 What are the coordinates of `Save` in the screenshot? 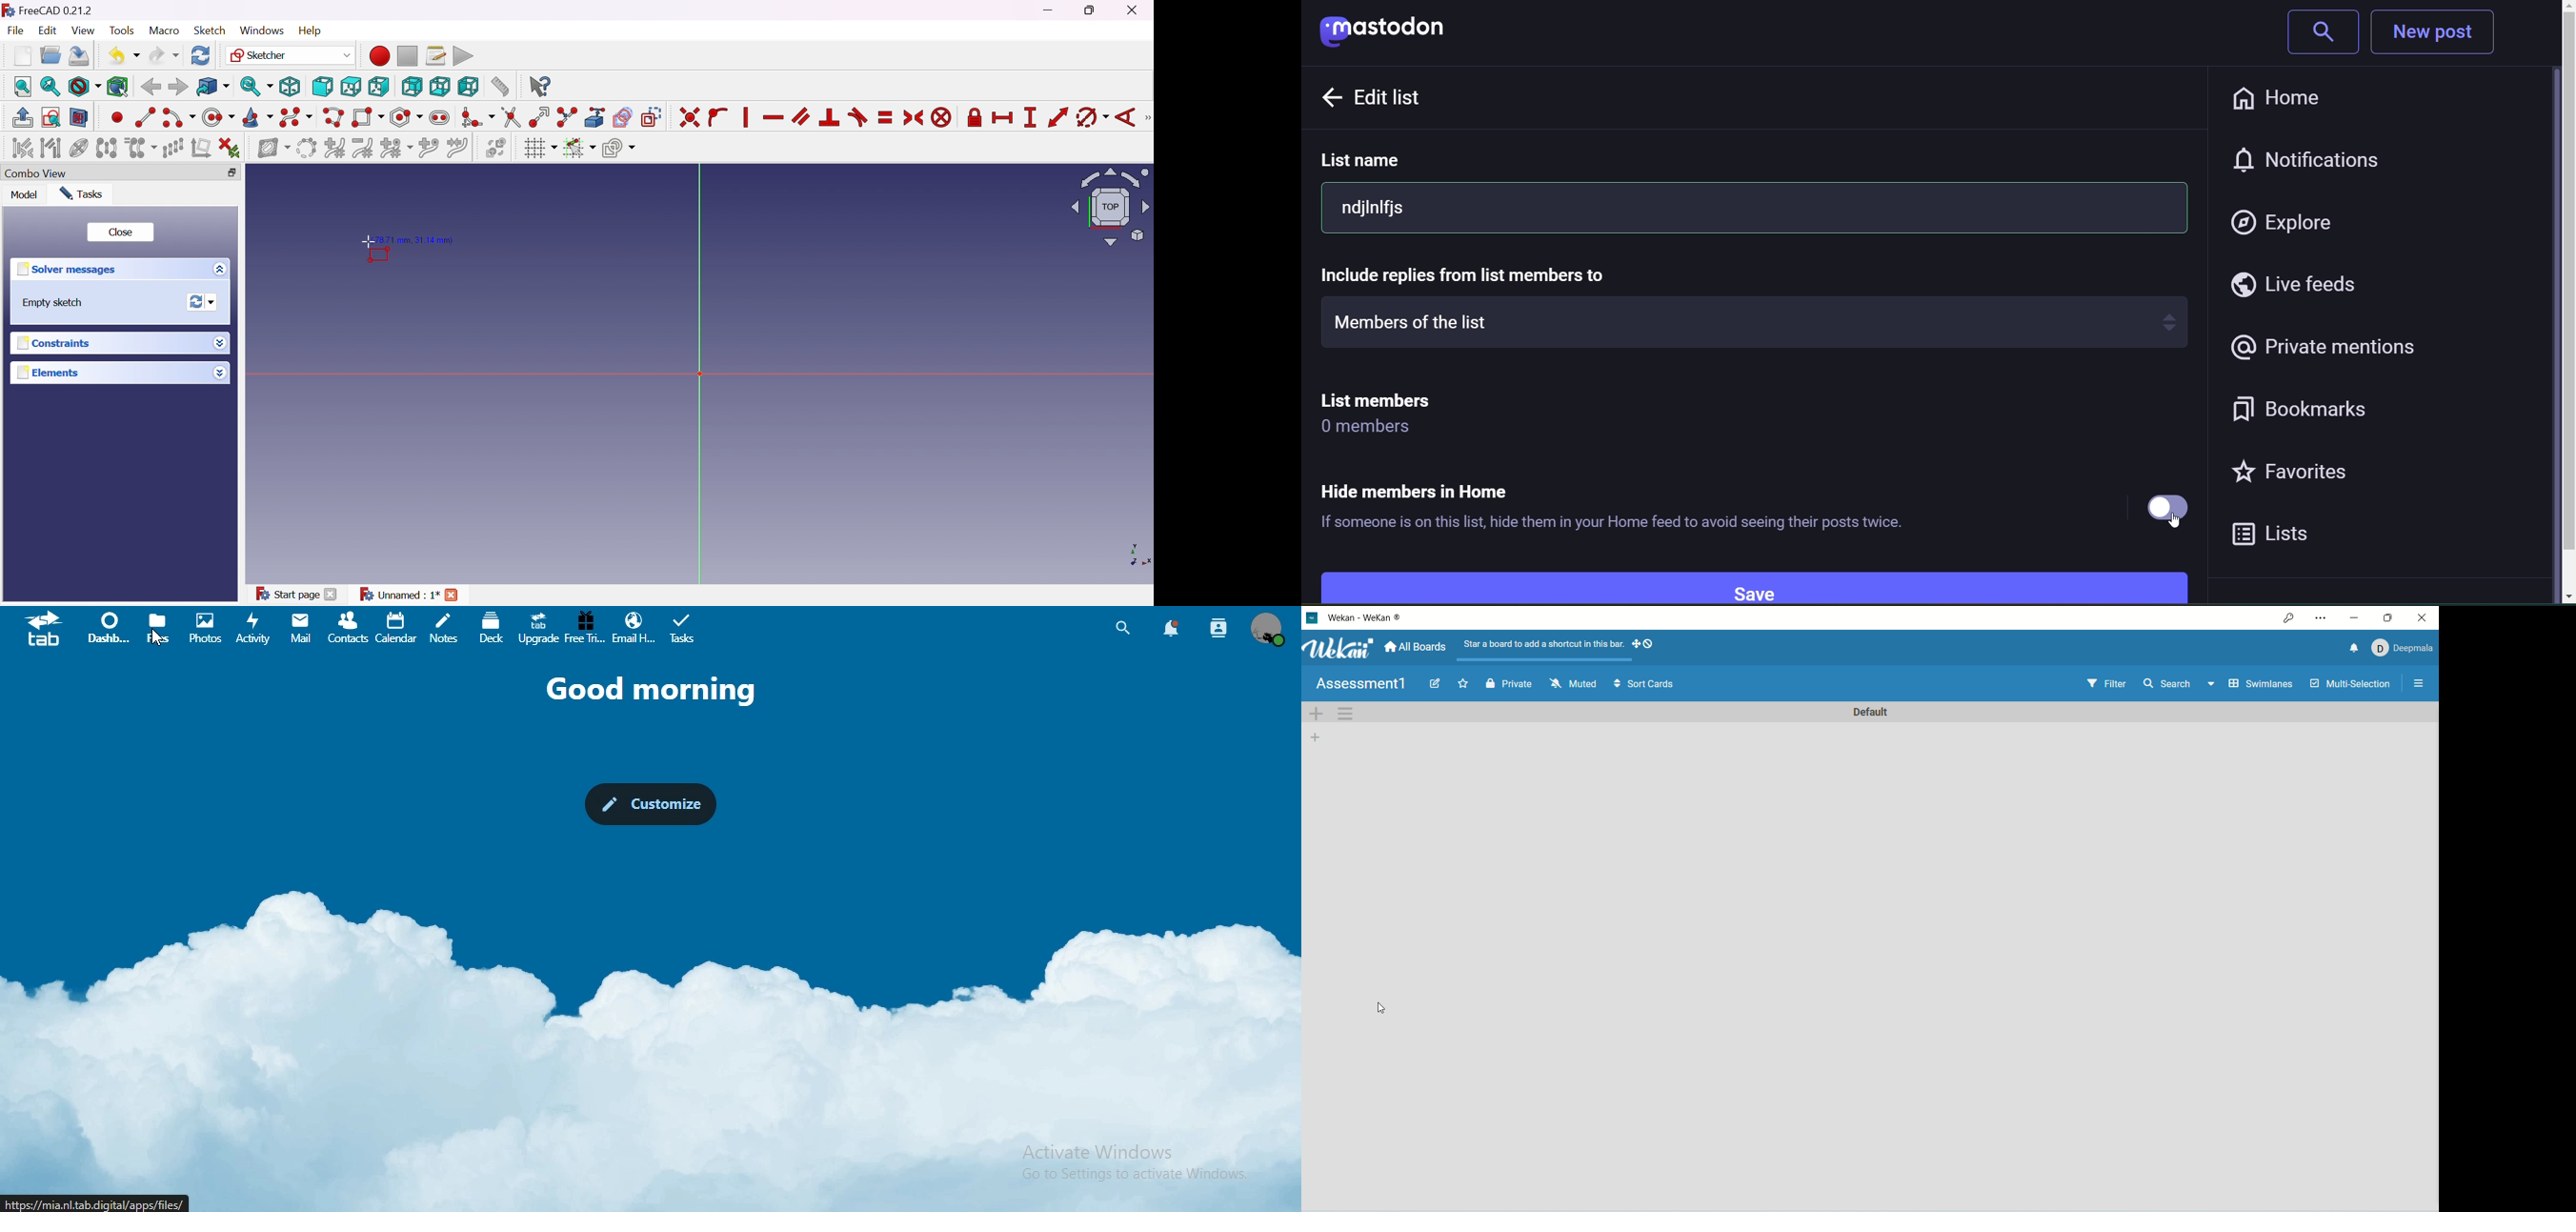 It's located at (78, 58).